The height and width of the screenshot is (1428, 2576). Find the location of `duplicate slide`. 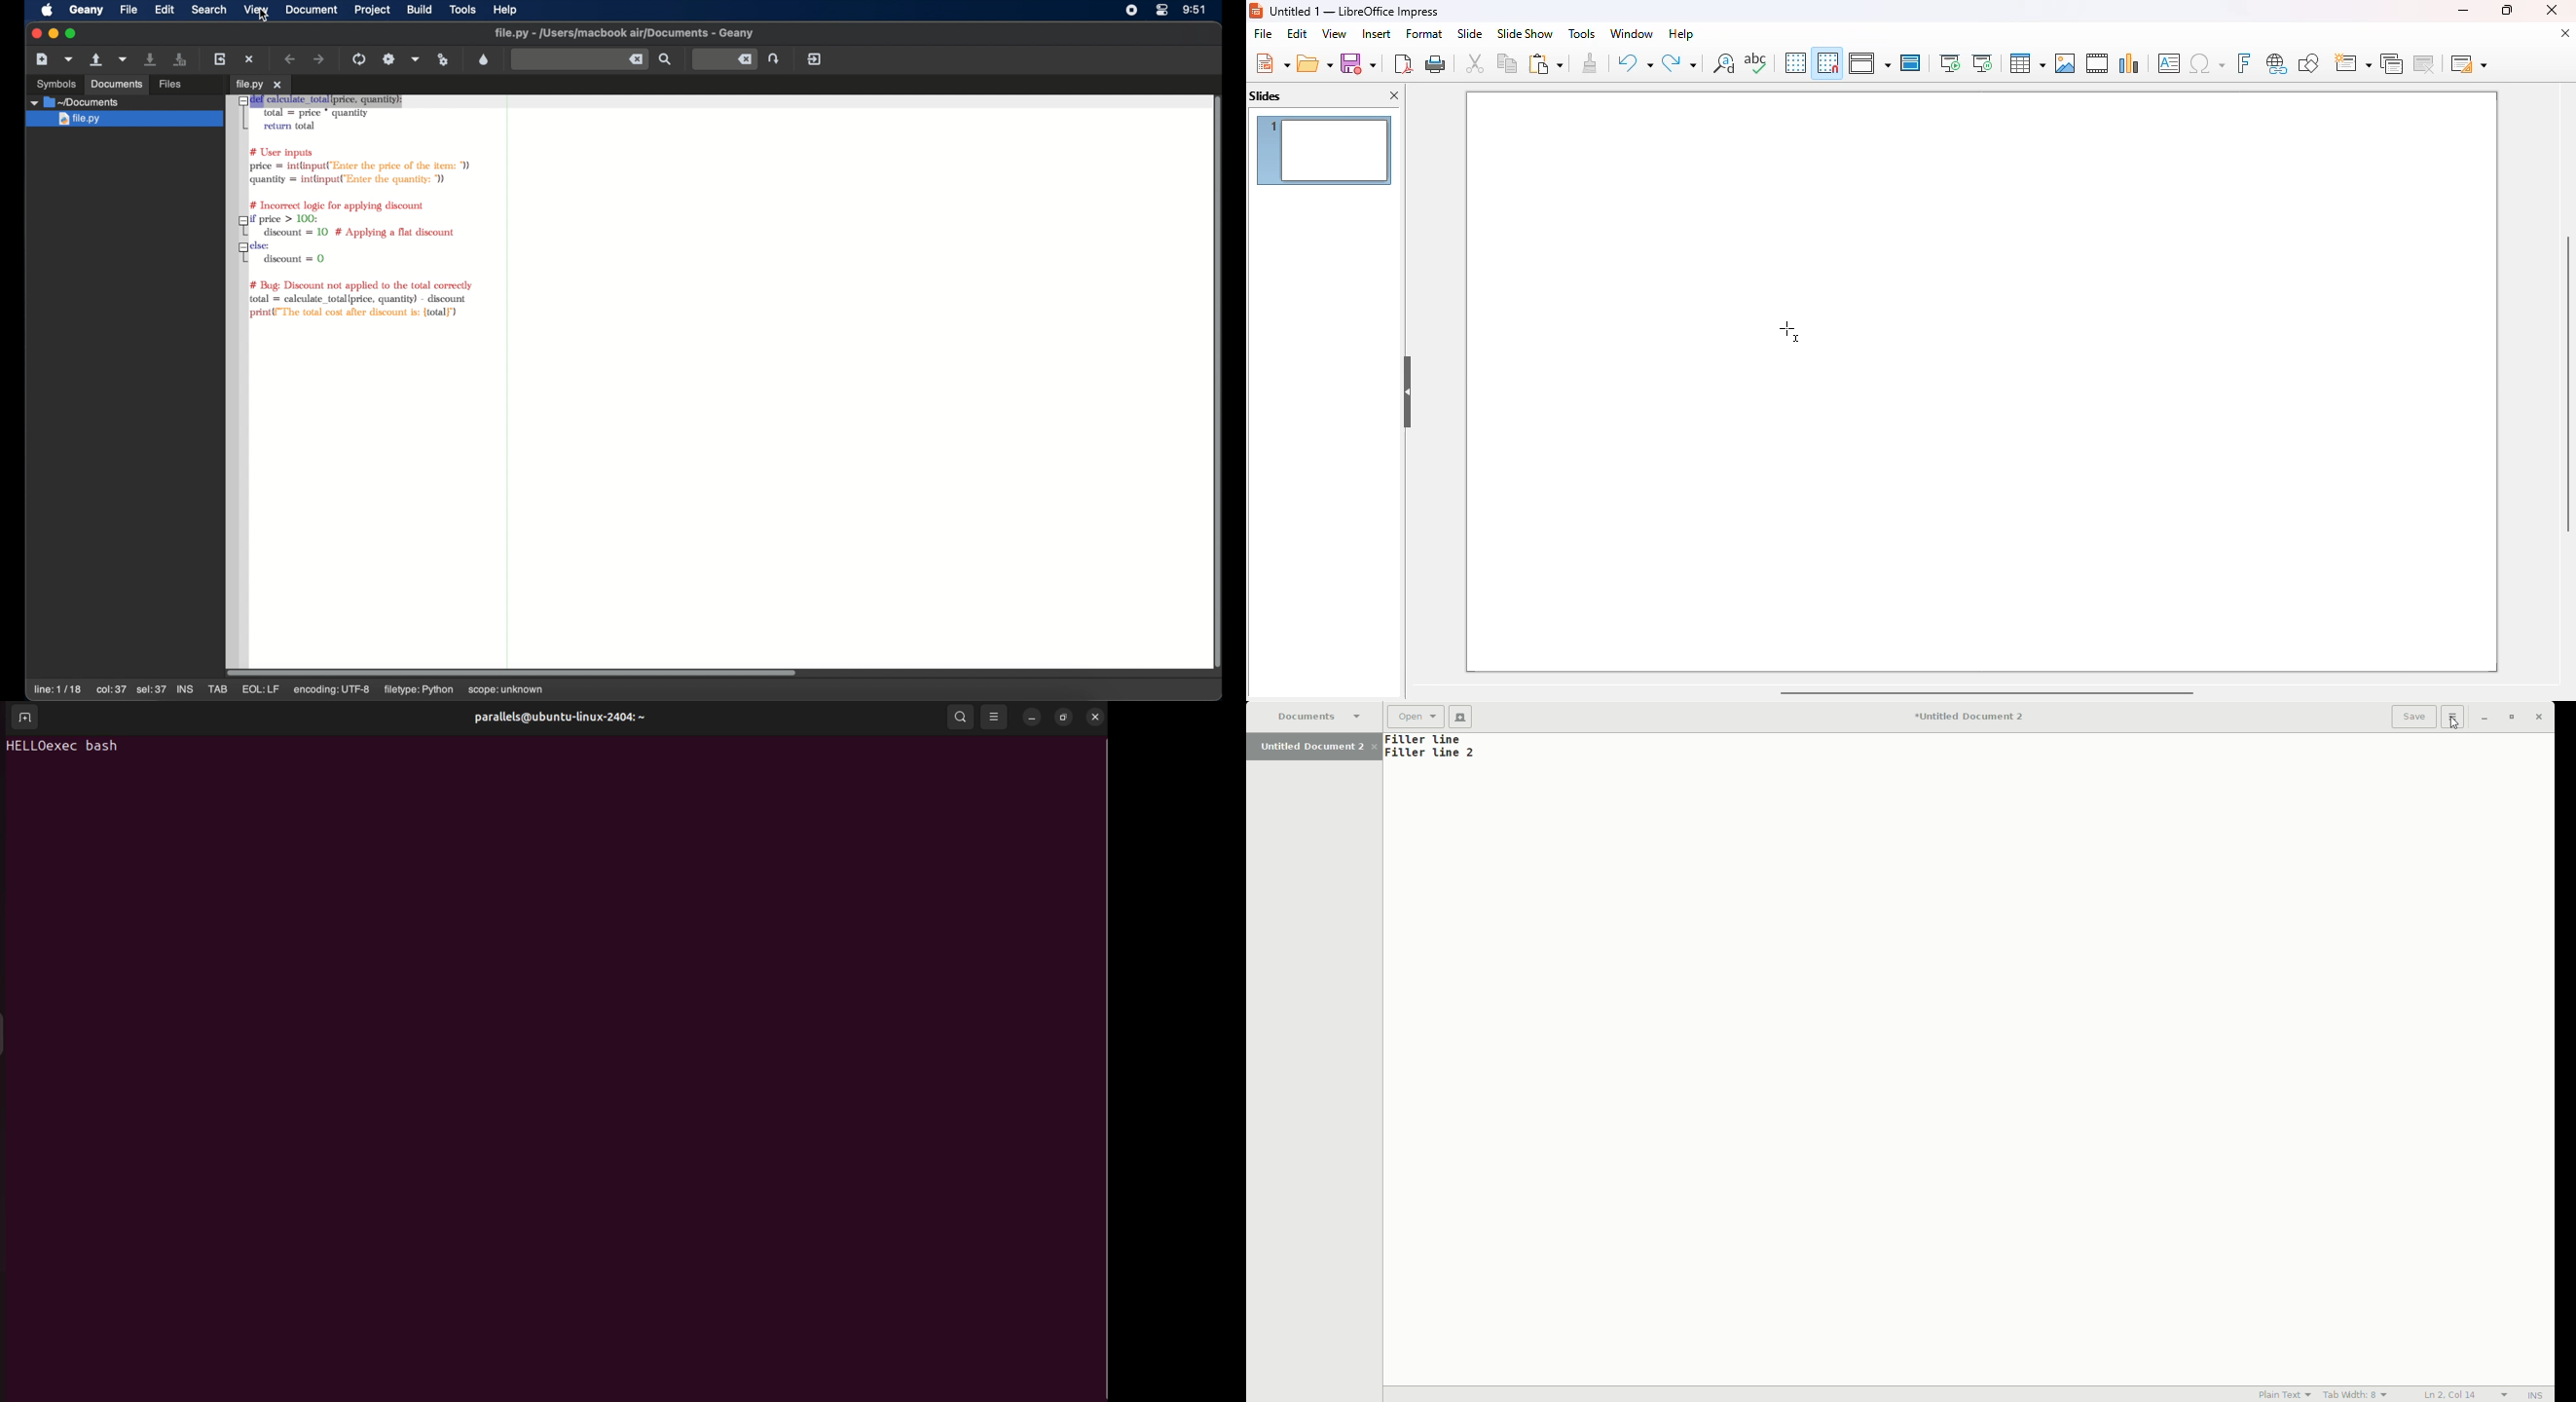

duplicate slide is located at coordinates (2392, 63).